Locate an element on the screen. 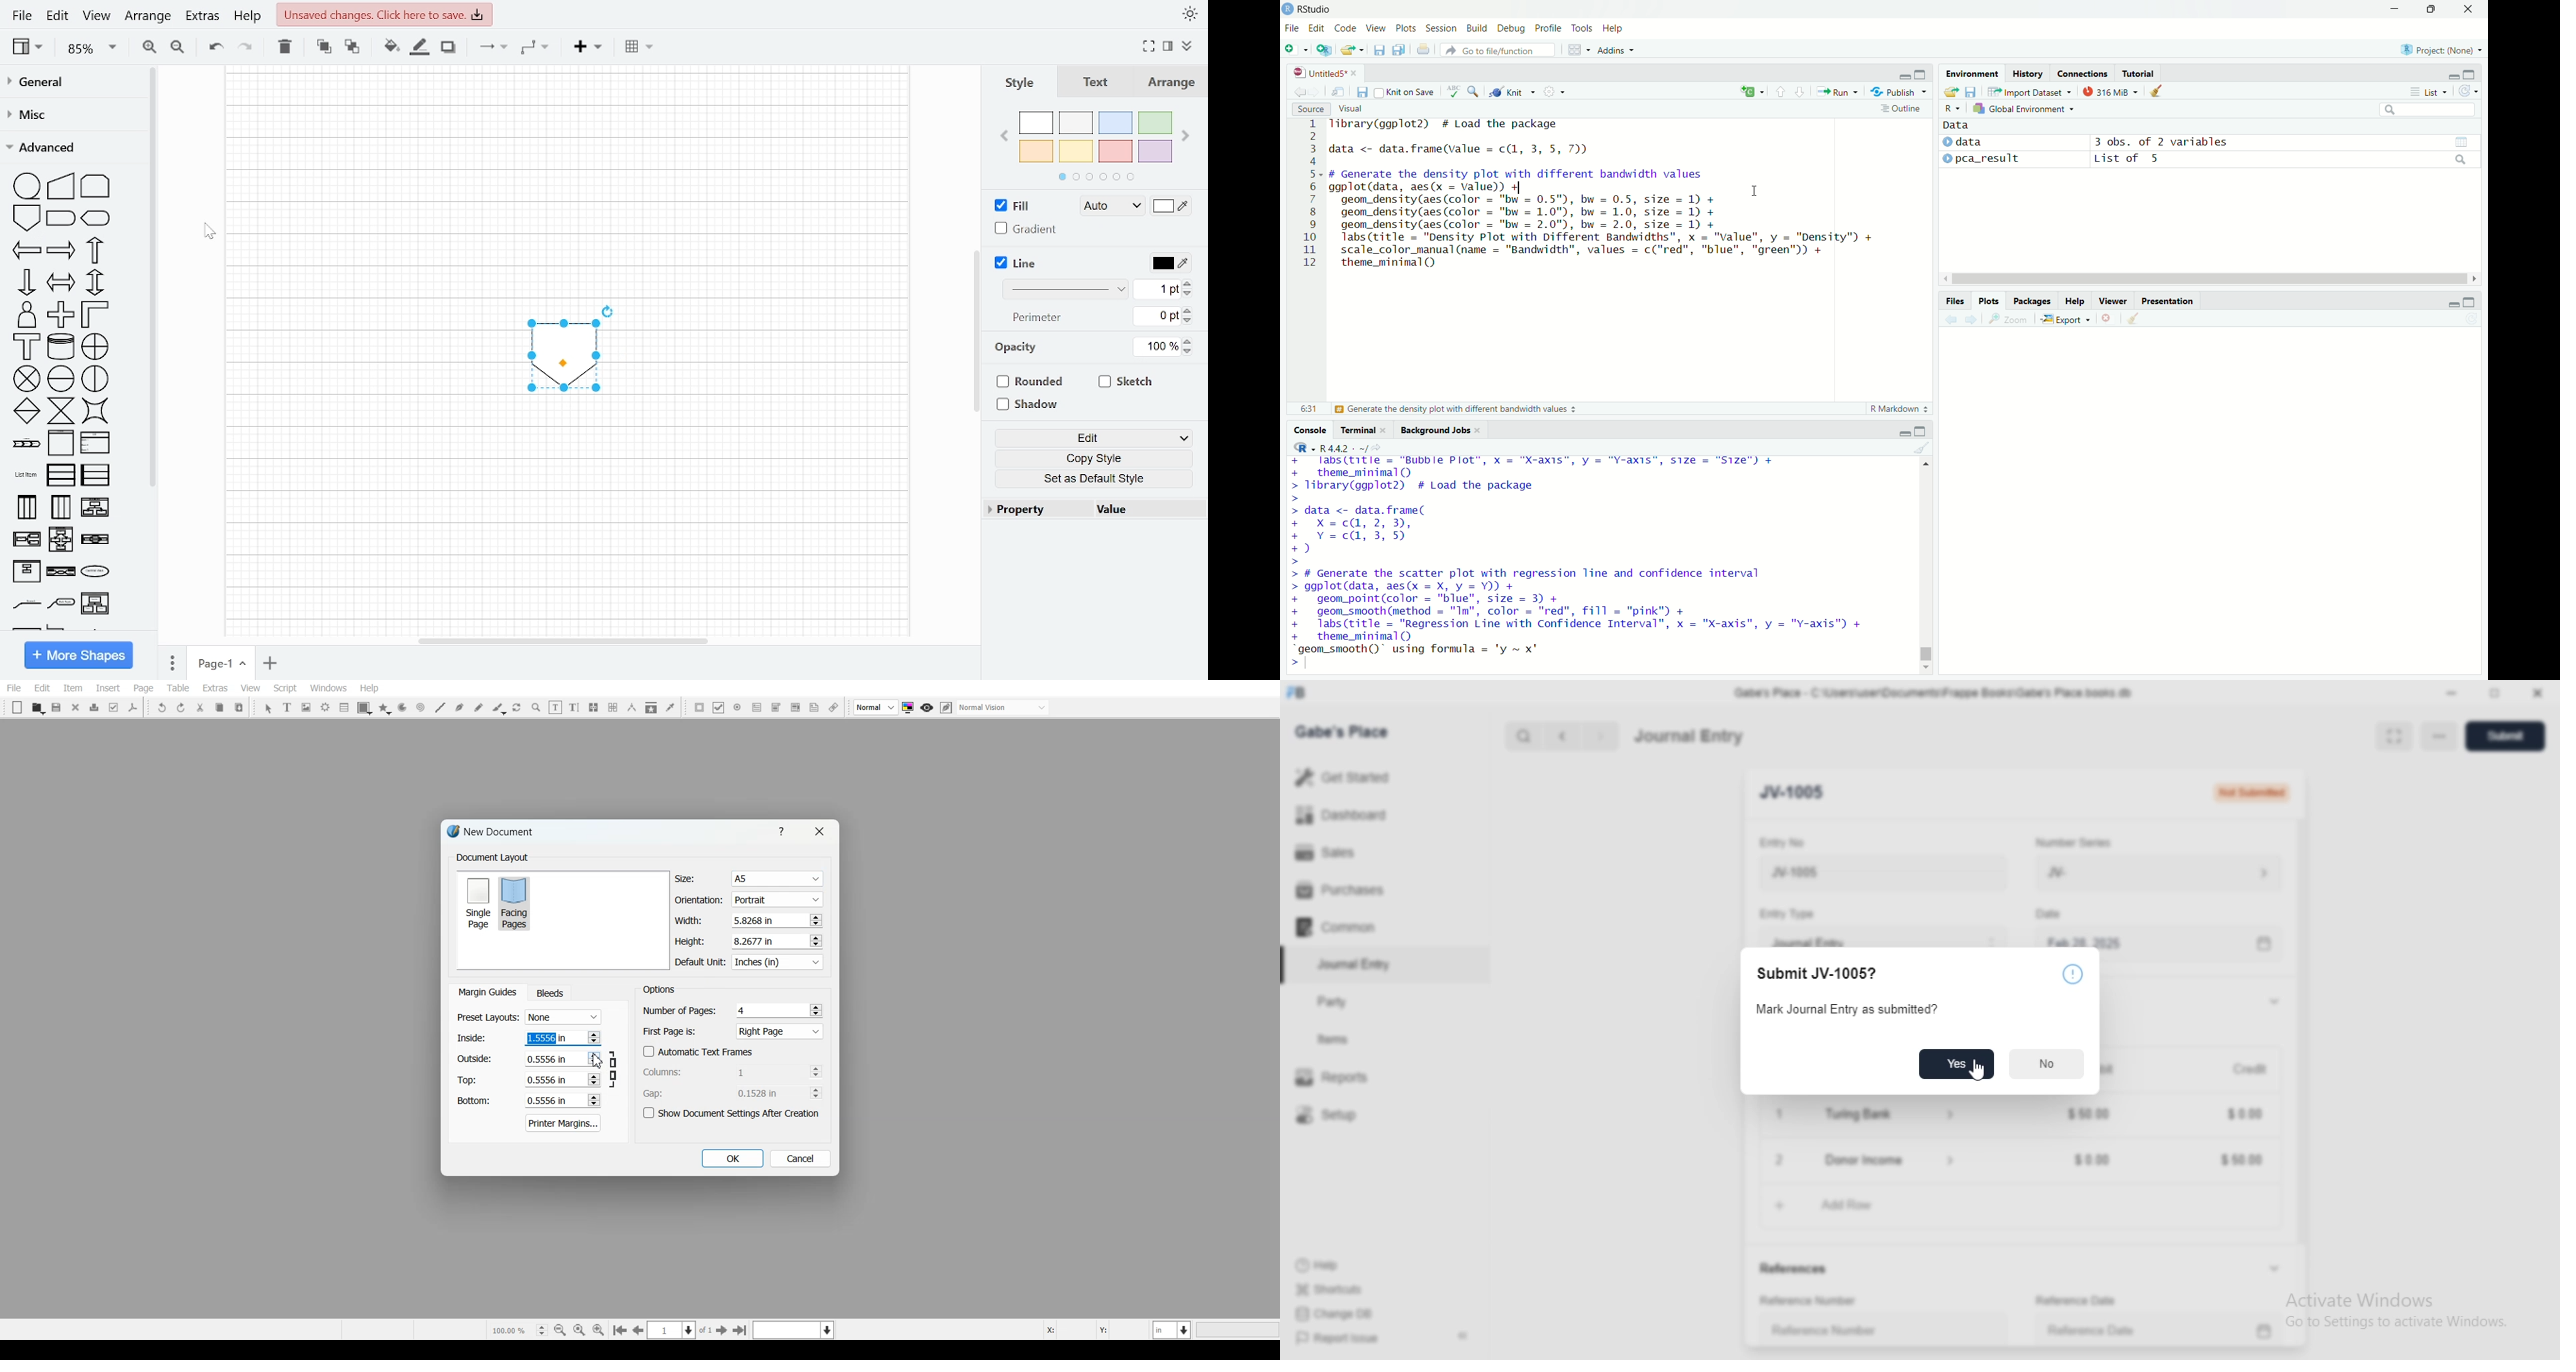 The image size is (2576, 1372). Gradient is located at coordinates (1026, 229).